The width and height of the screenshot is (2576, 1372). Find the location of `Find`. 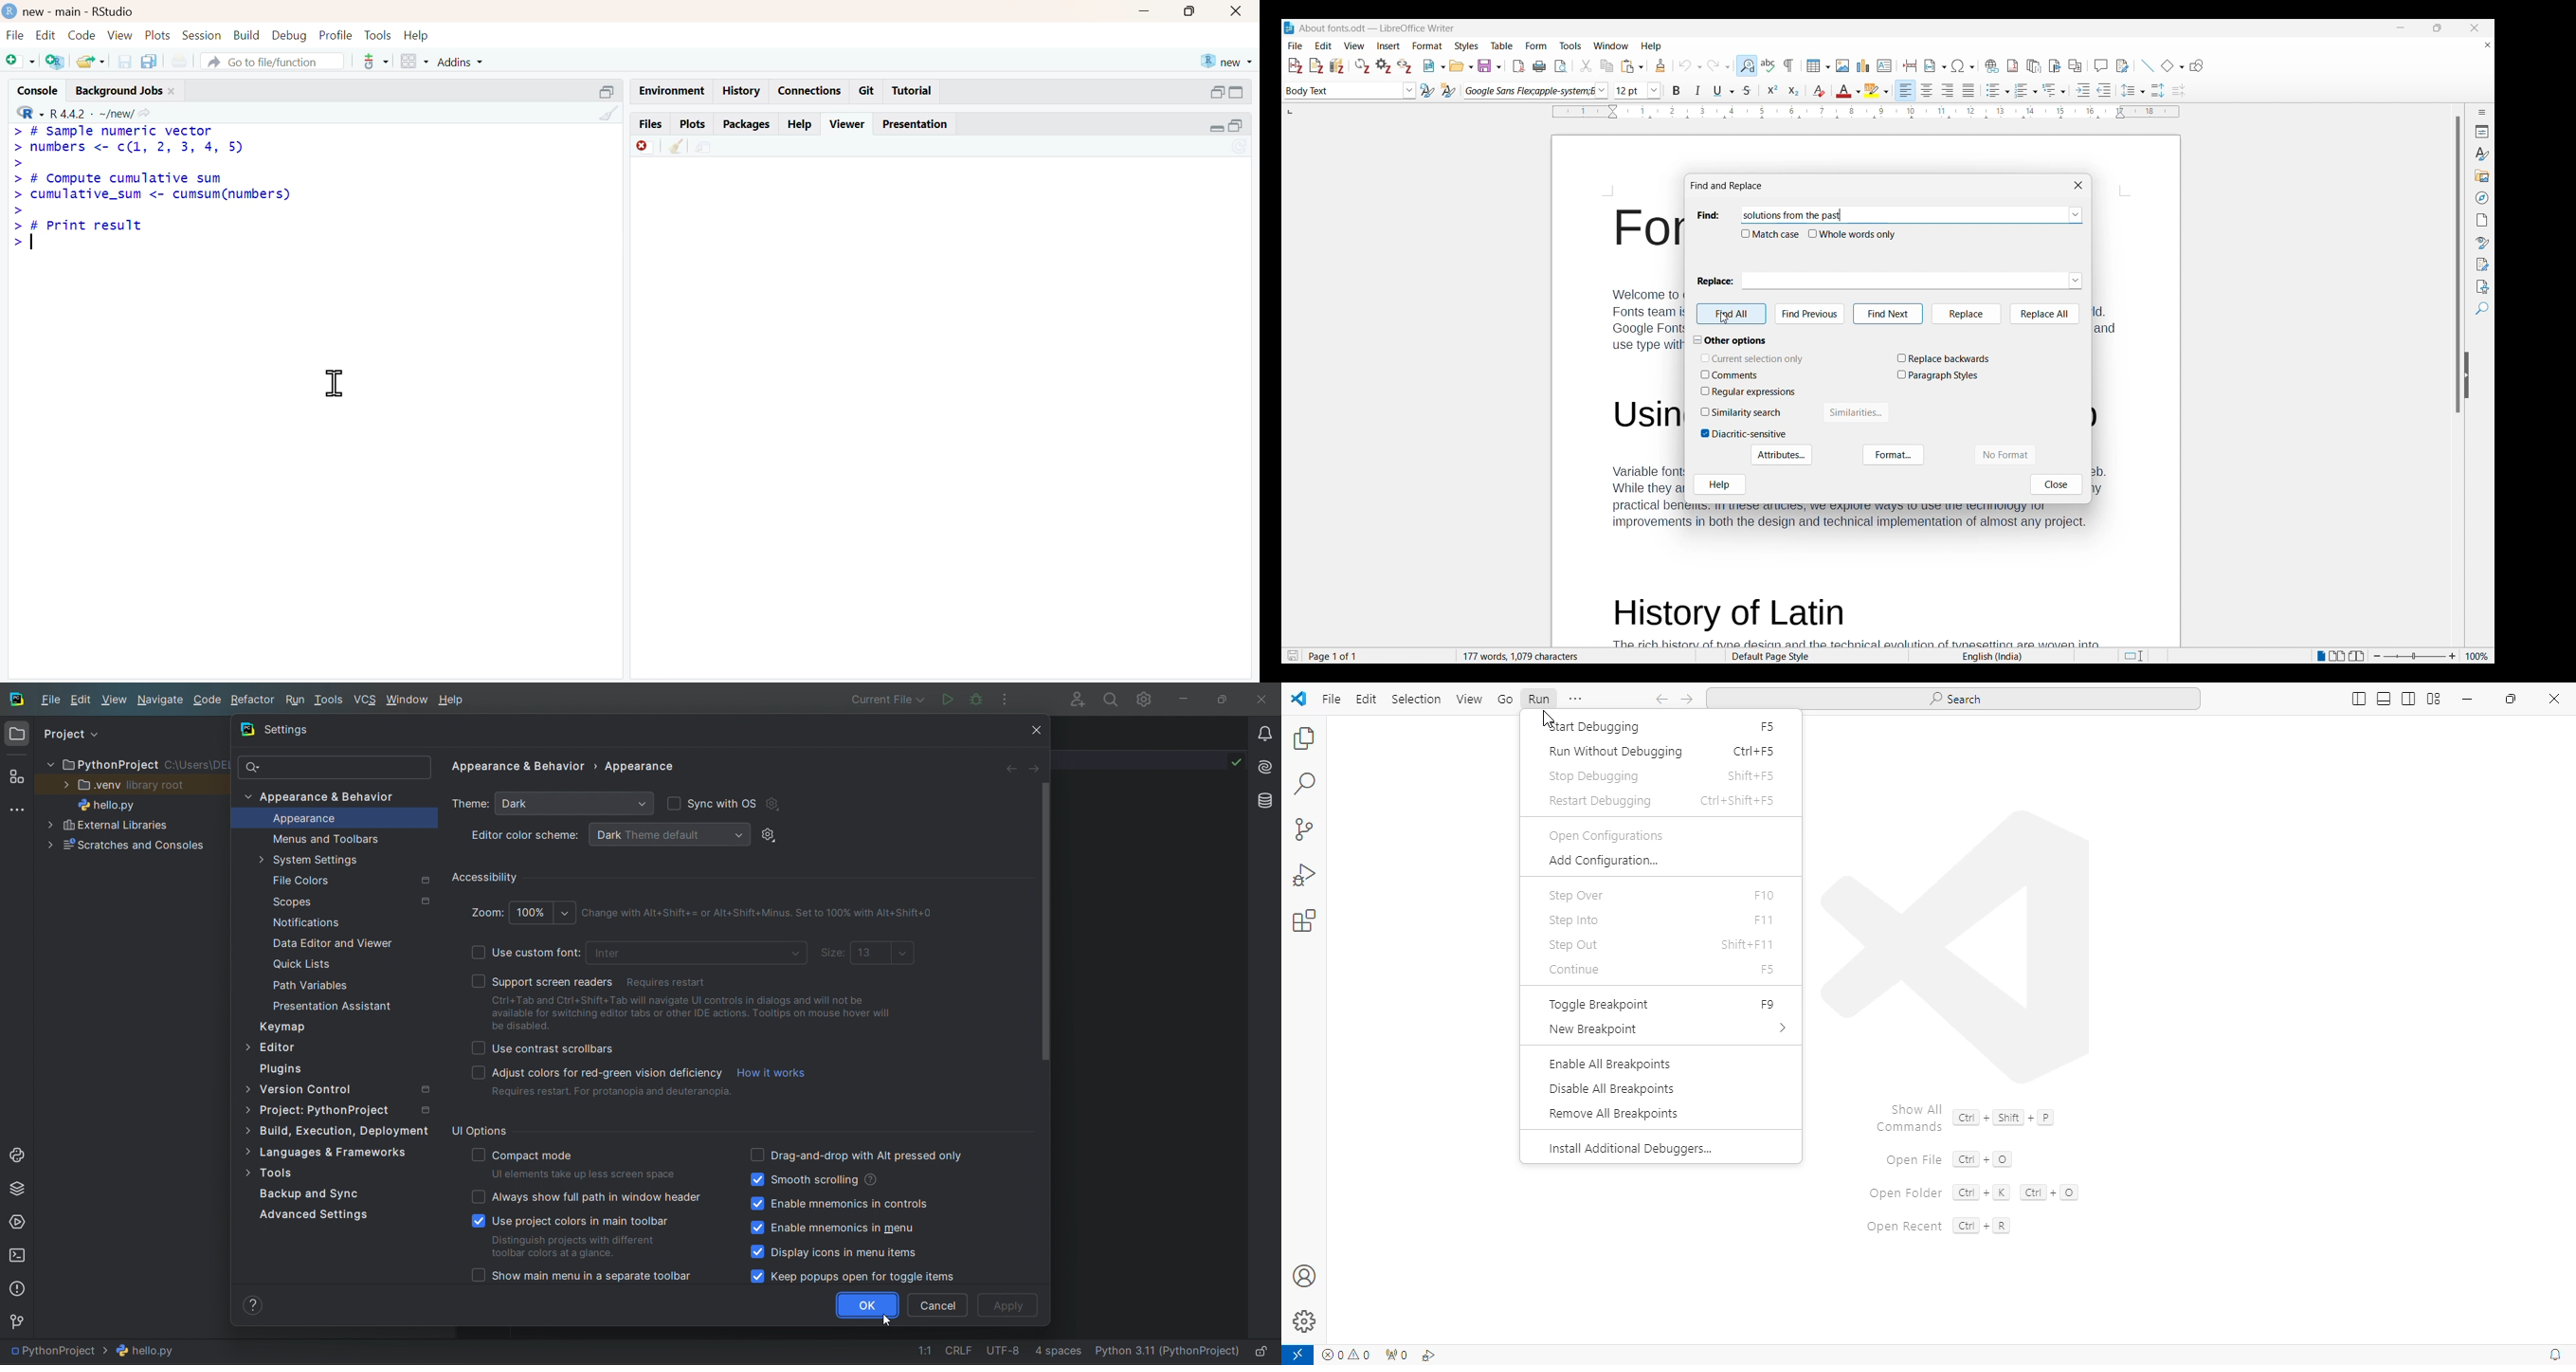

Find is located at coordinates (2481, 309).